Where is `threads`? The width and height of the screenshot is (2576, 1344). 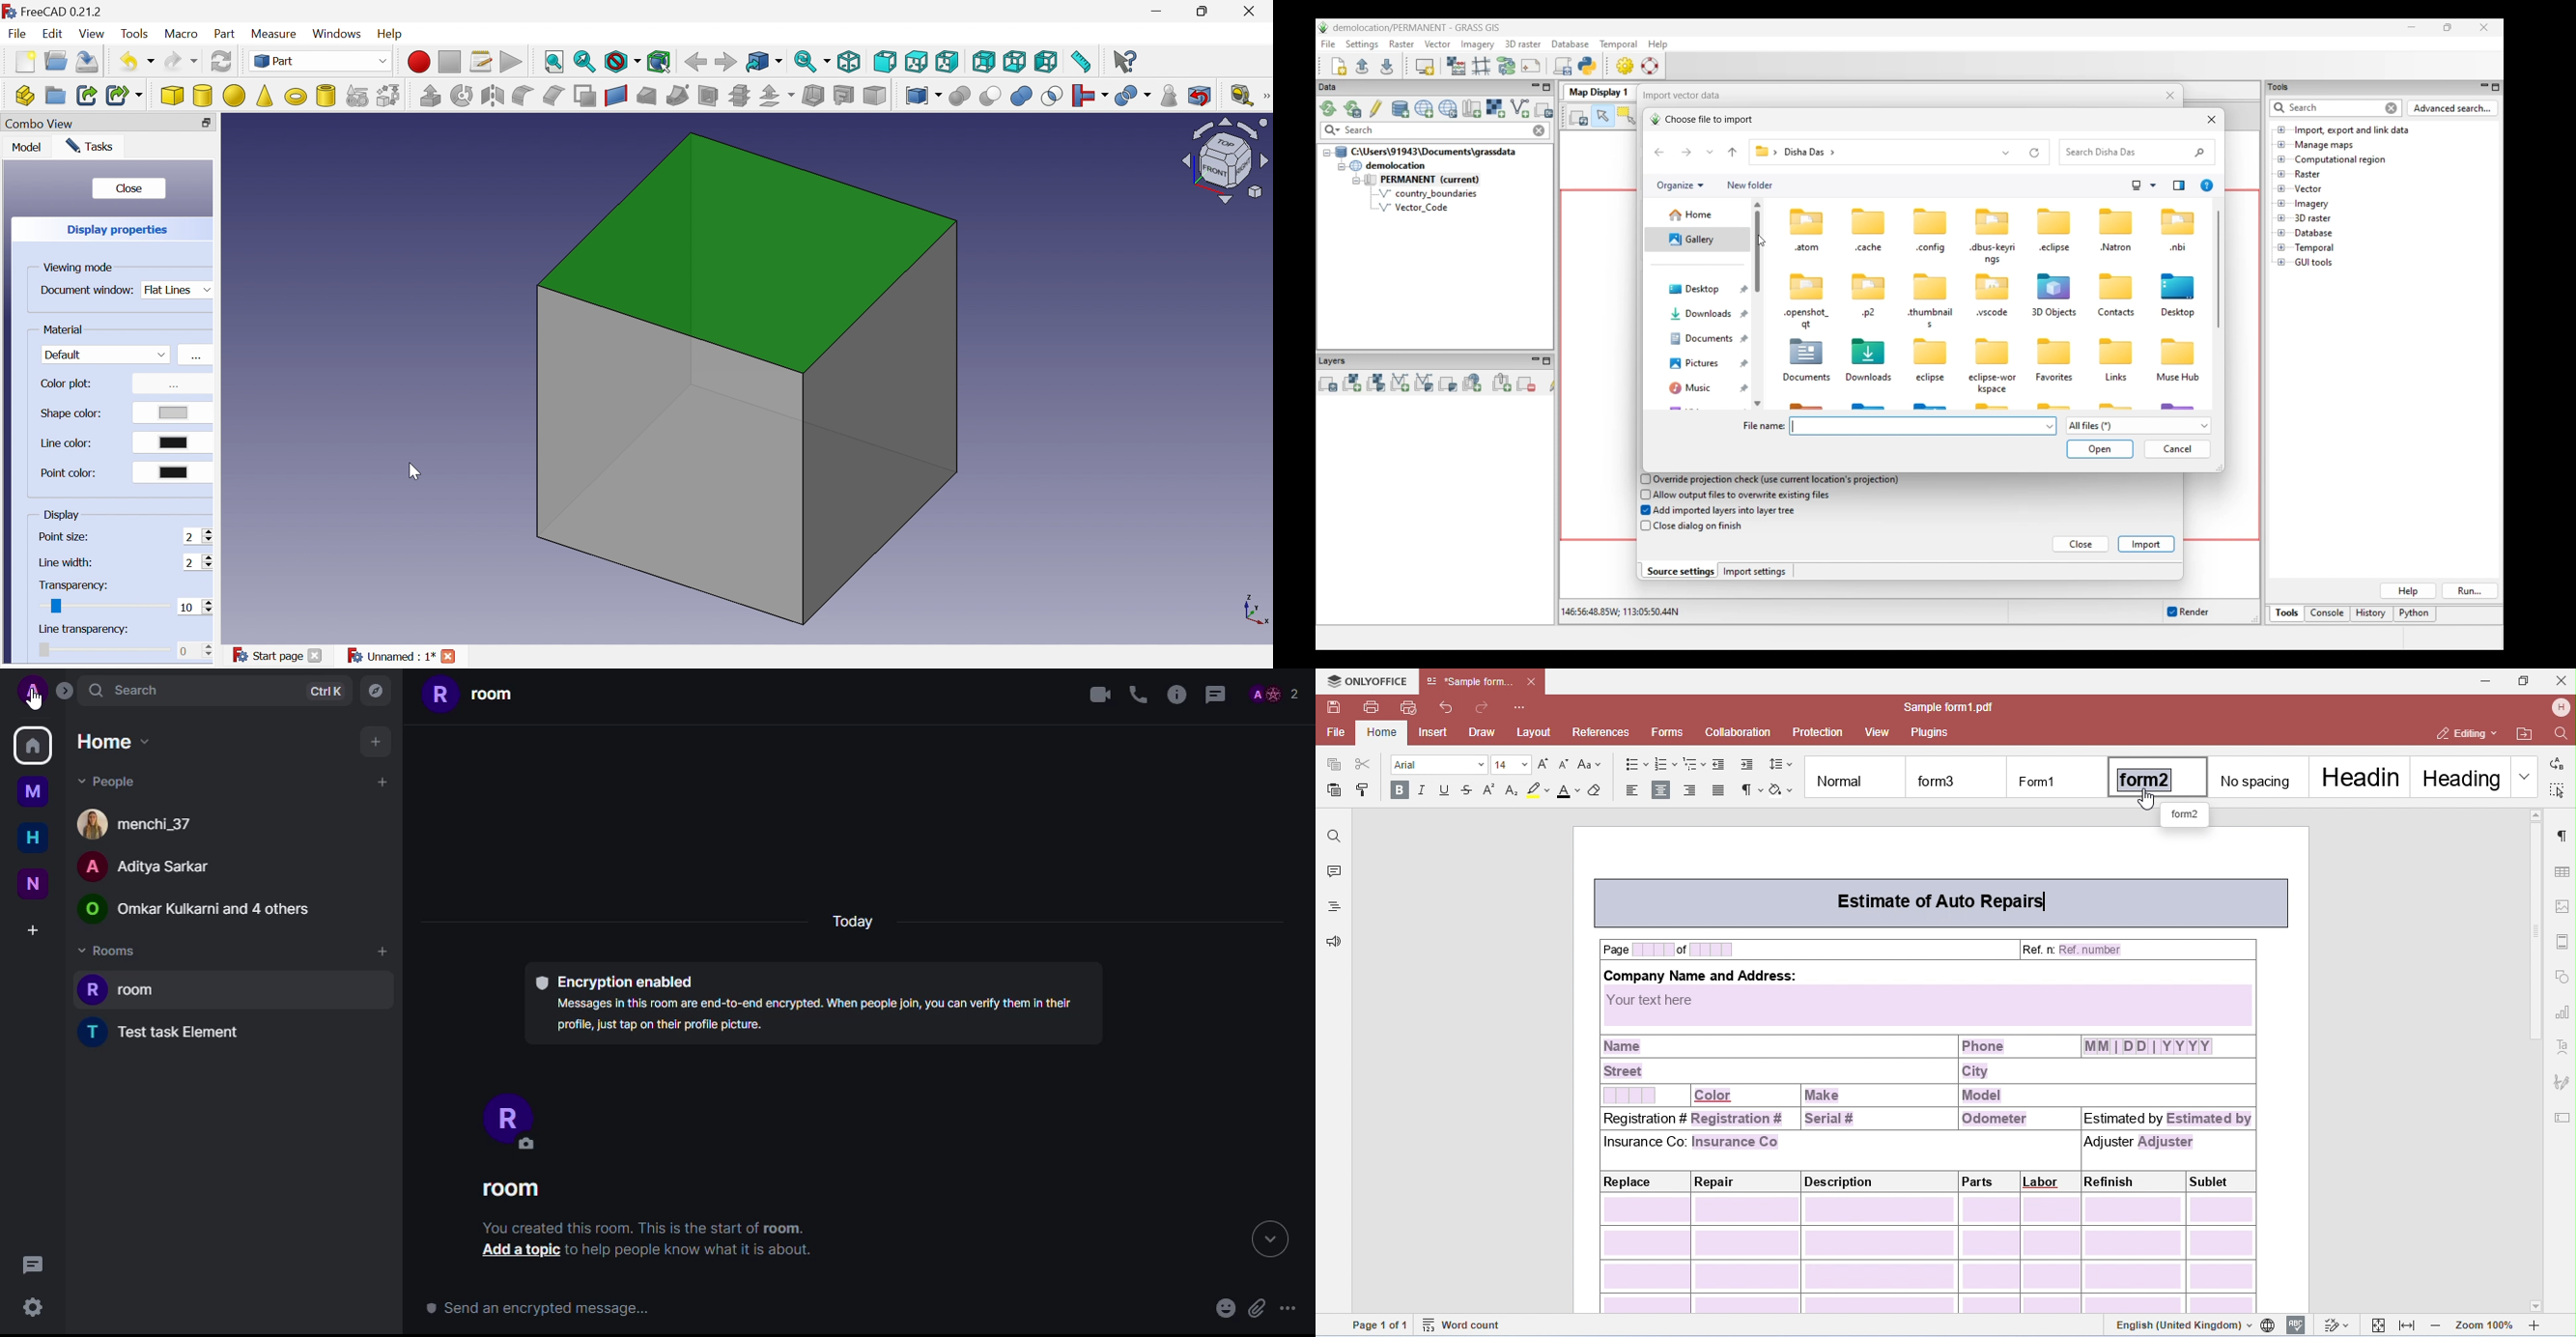
threads is located at coordinates (32, 1265).